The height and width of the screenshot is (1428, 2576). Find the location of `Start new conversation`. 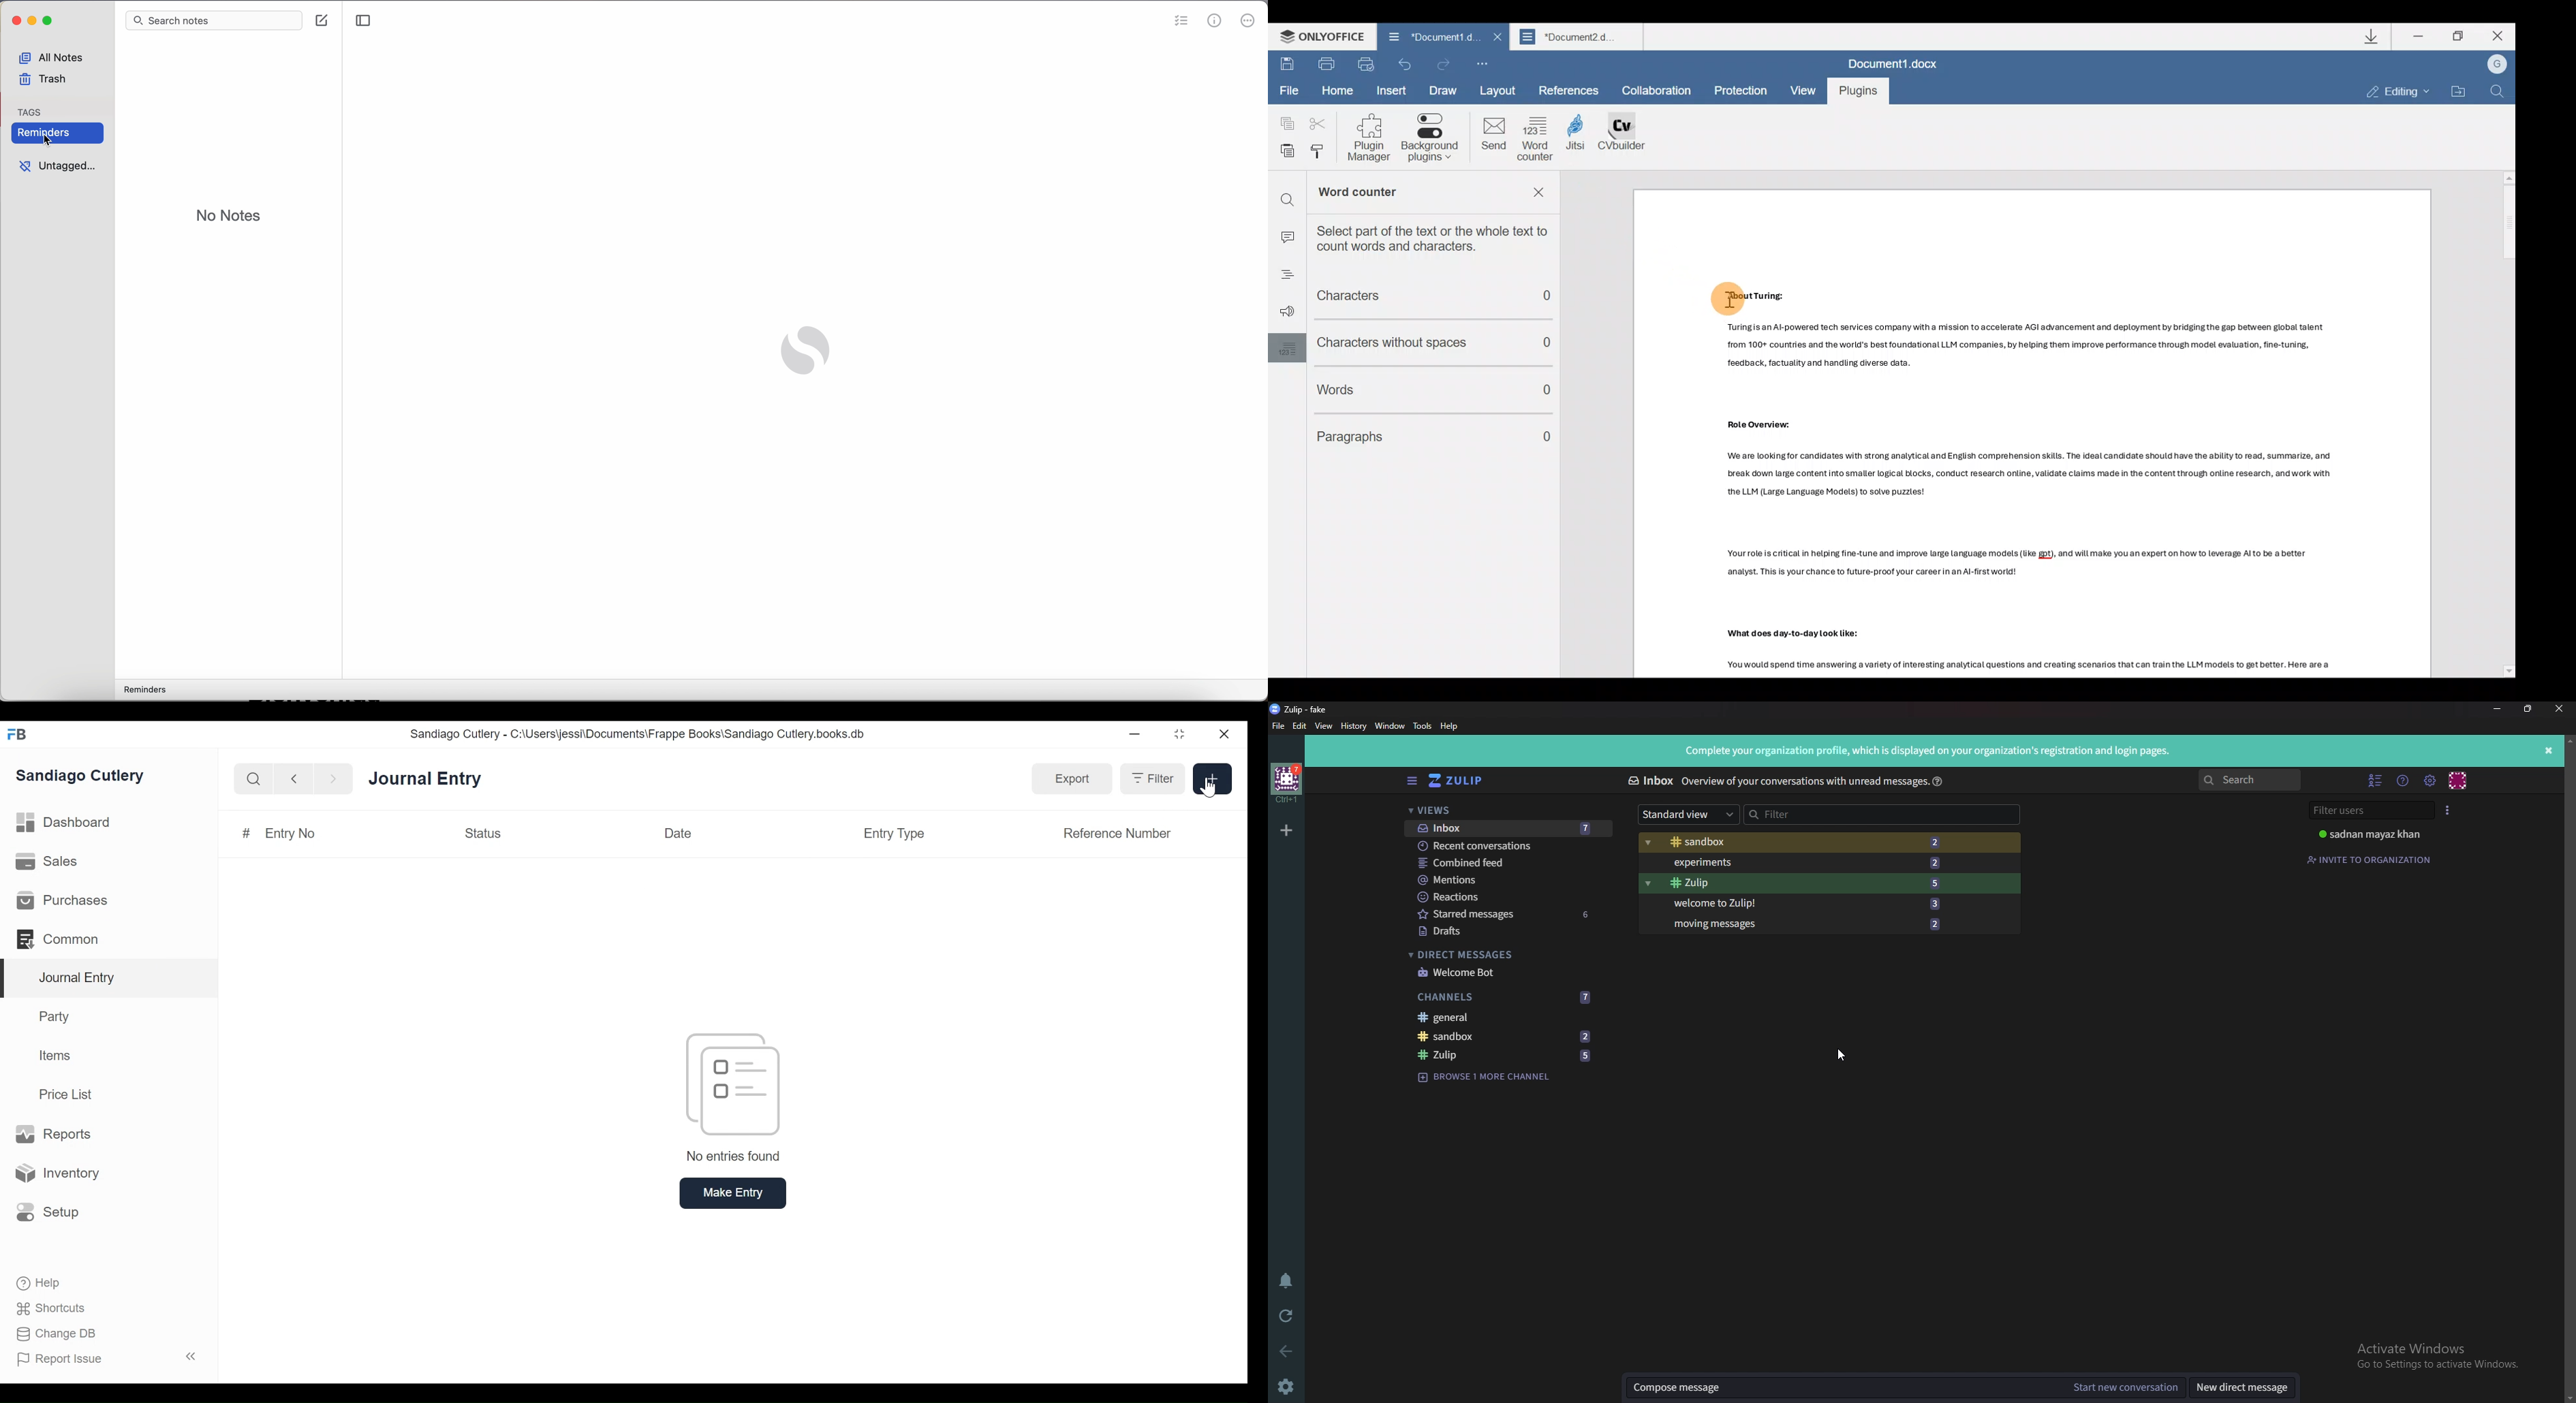

Start new conversation is located at coordinates (2125, 1389).